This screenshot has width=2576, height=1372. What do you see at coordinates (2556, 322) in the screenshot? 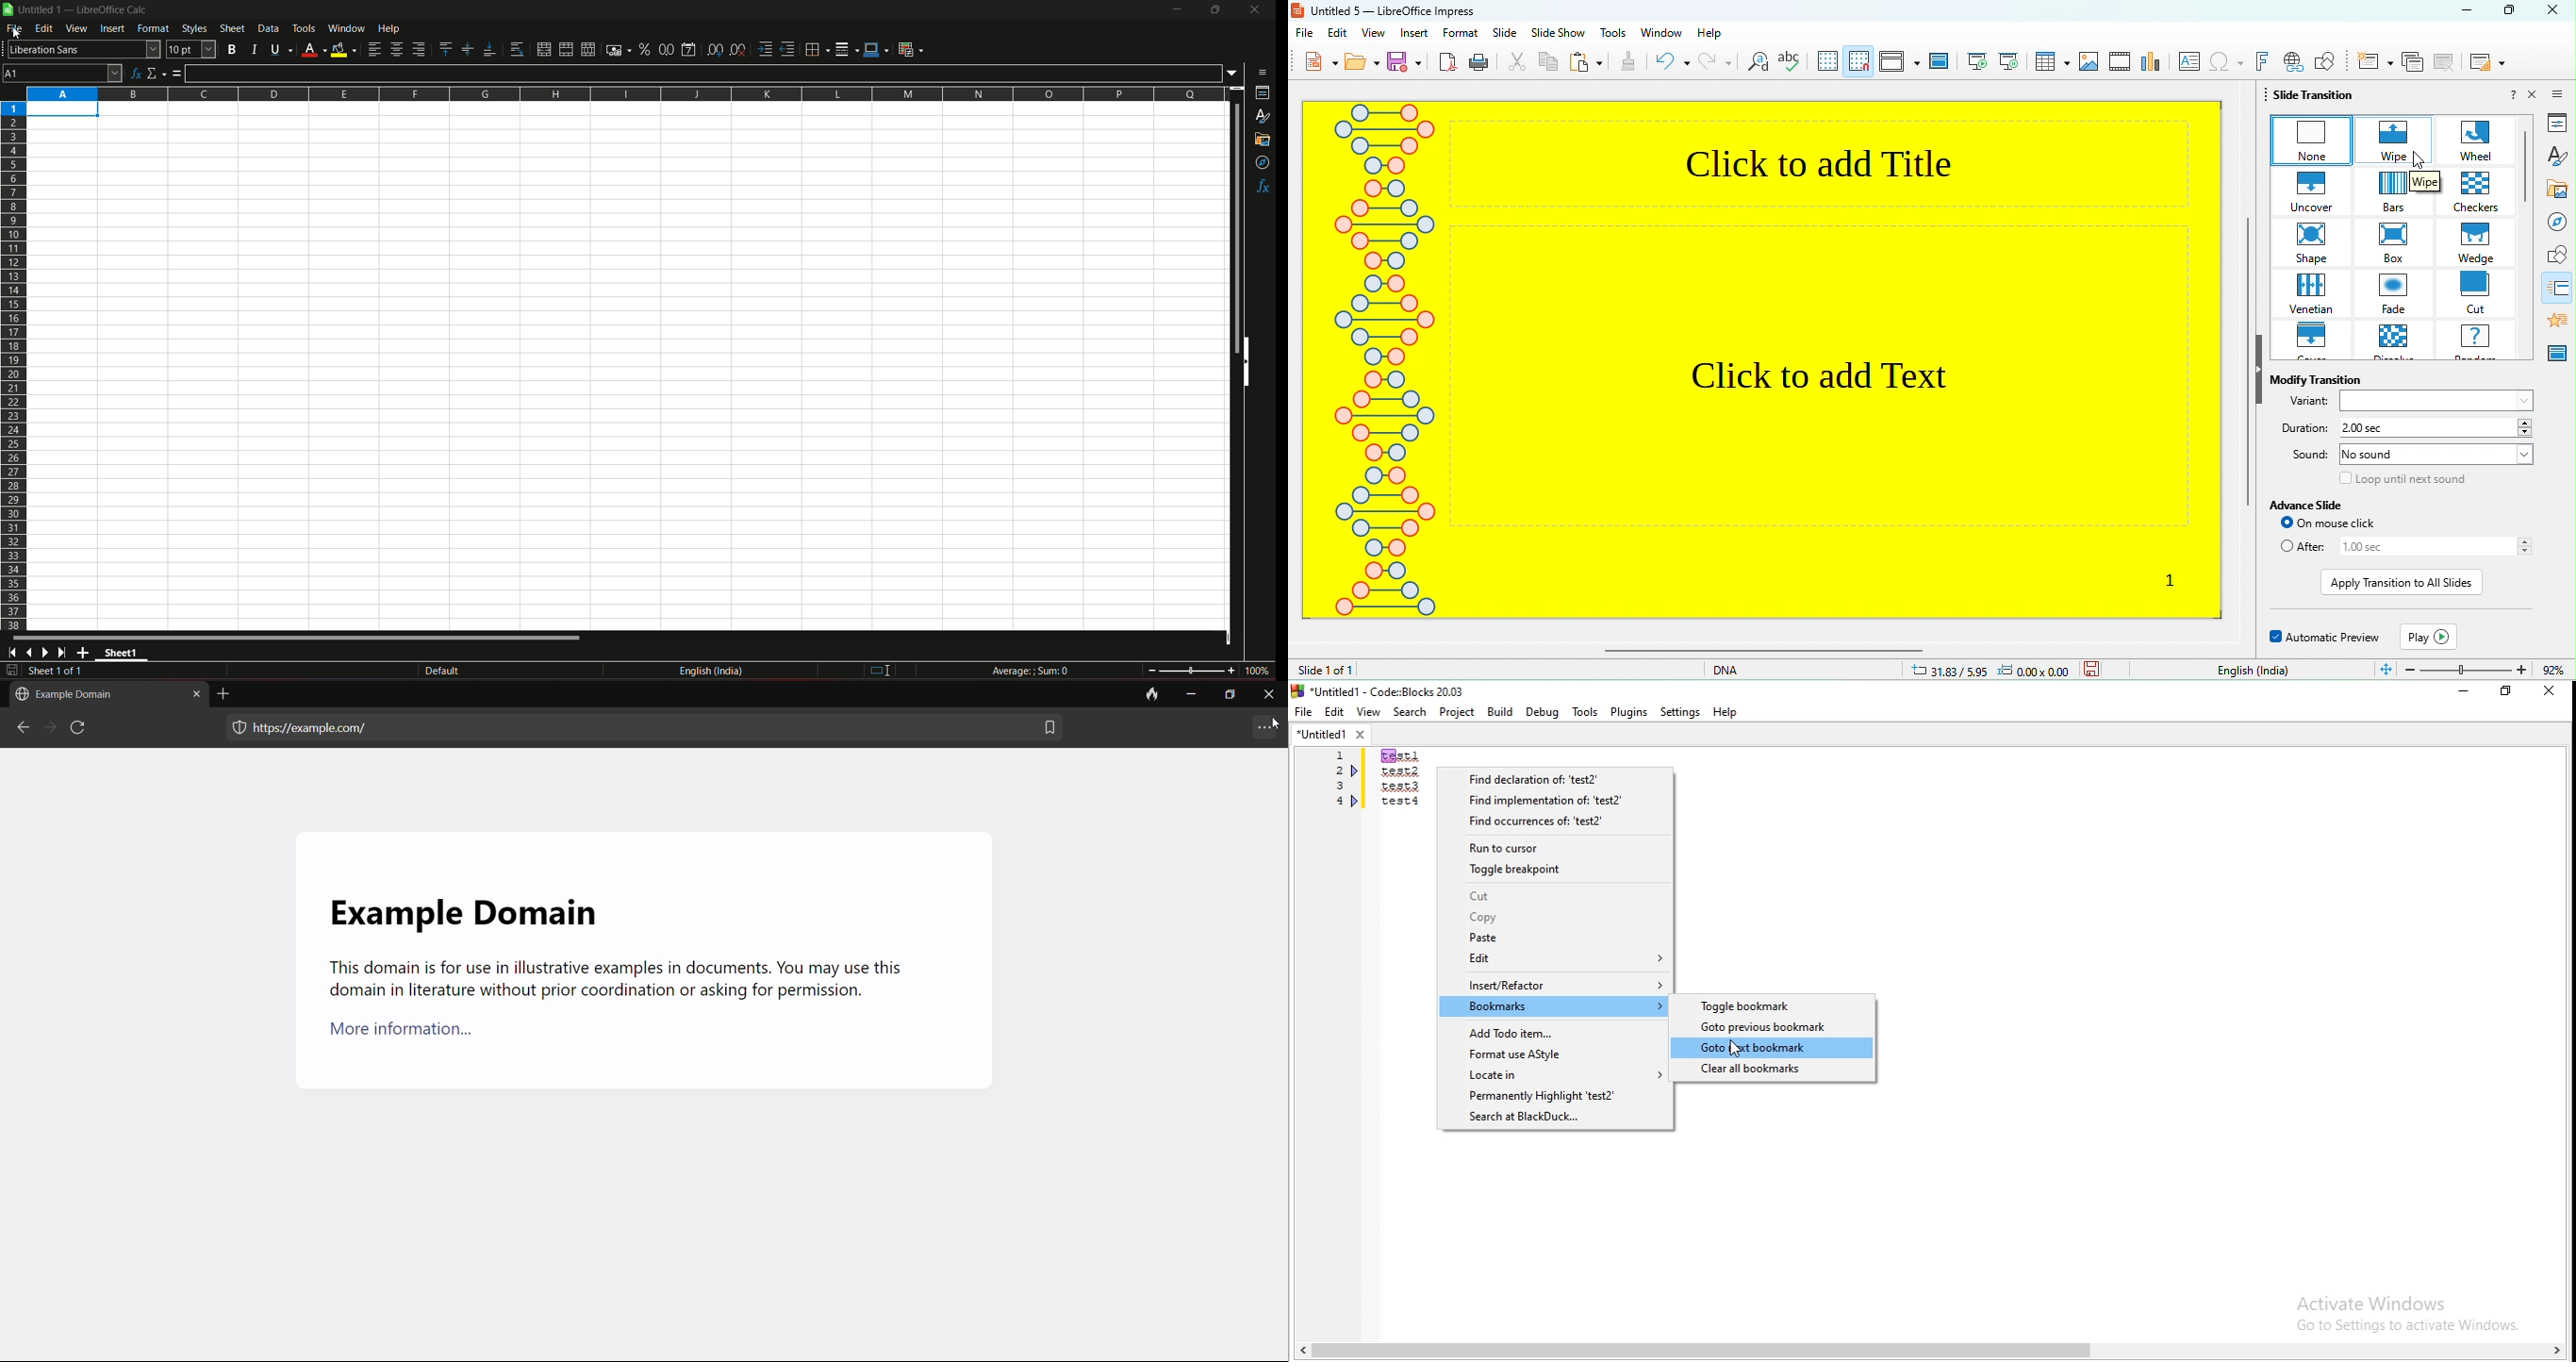
I see `annimation` at bounding box center [2556, 322].